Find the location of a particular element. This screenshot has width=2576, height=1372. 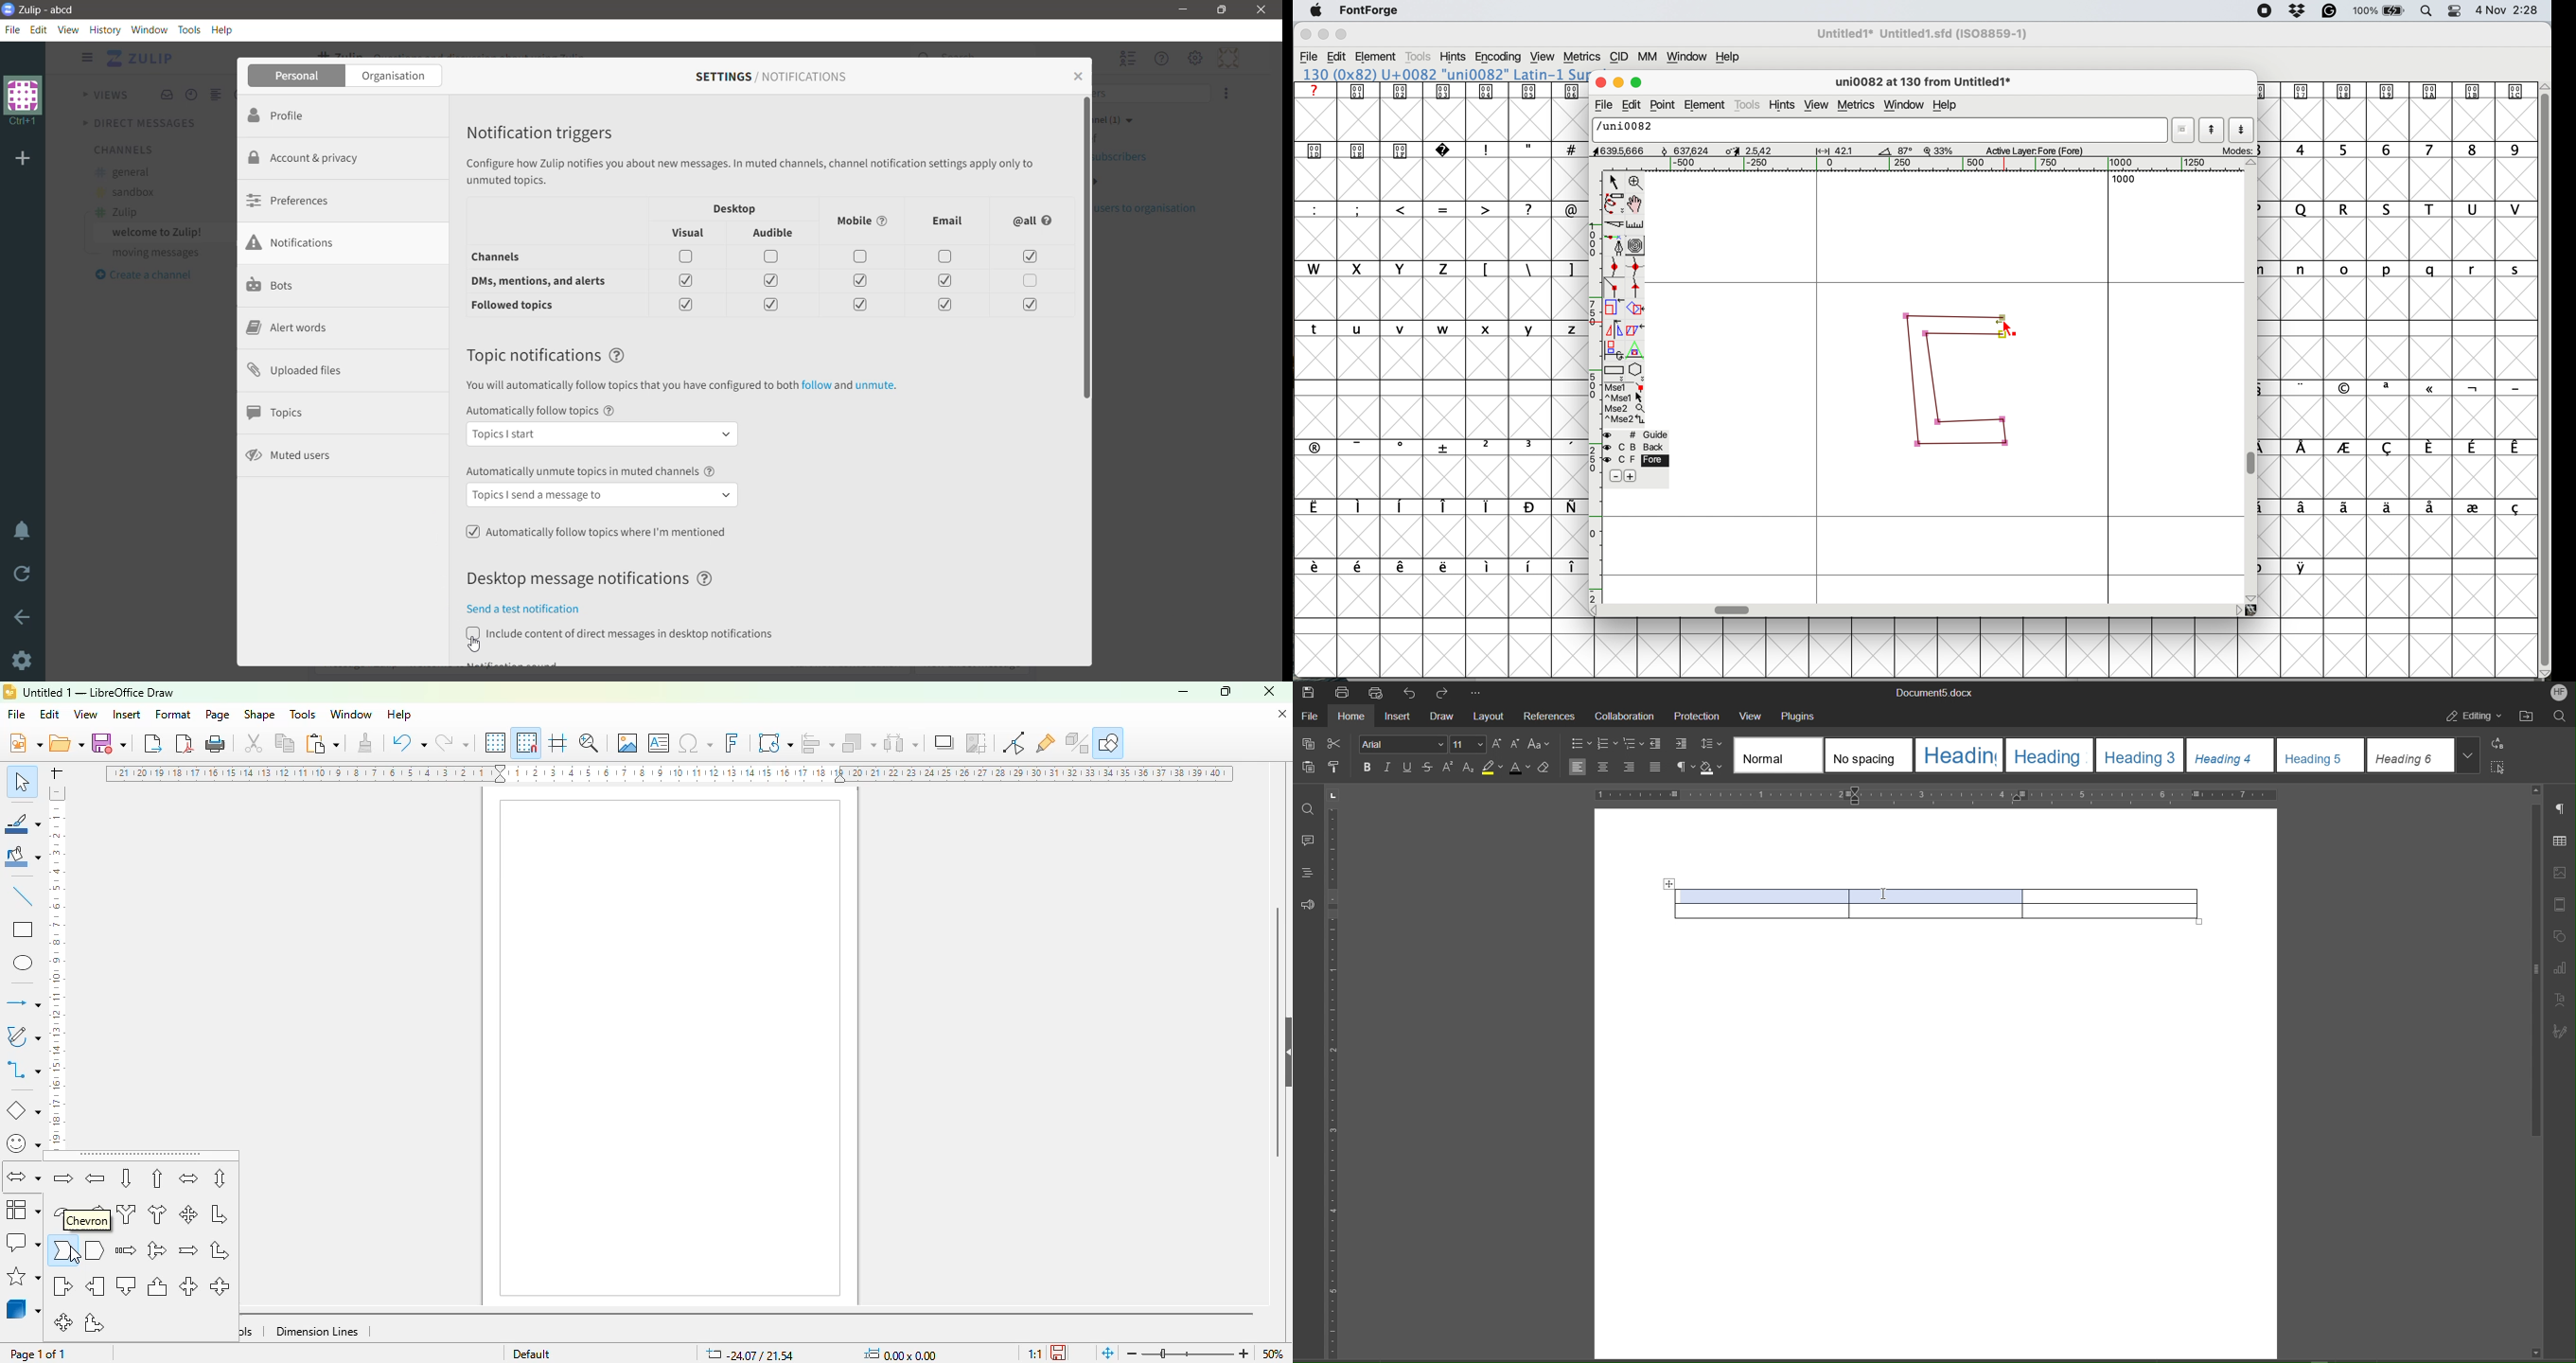

toggle extrusion is located at coordinates (1077, 743).